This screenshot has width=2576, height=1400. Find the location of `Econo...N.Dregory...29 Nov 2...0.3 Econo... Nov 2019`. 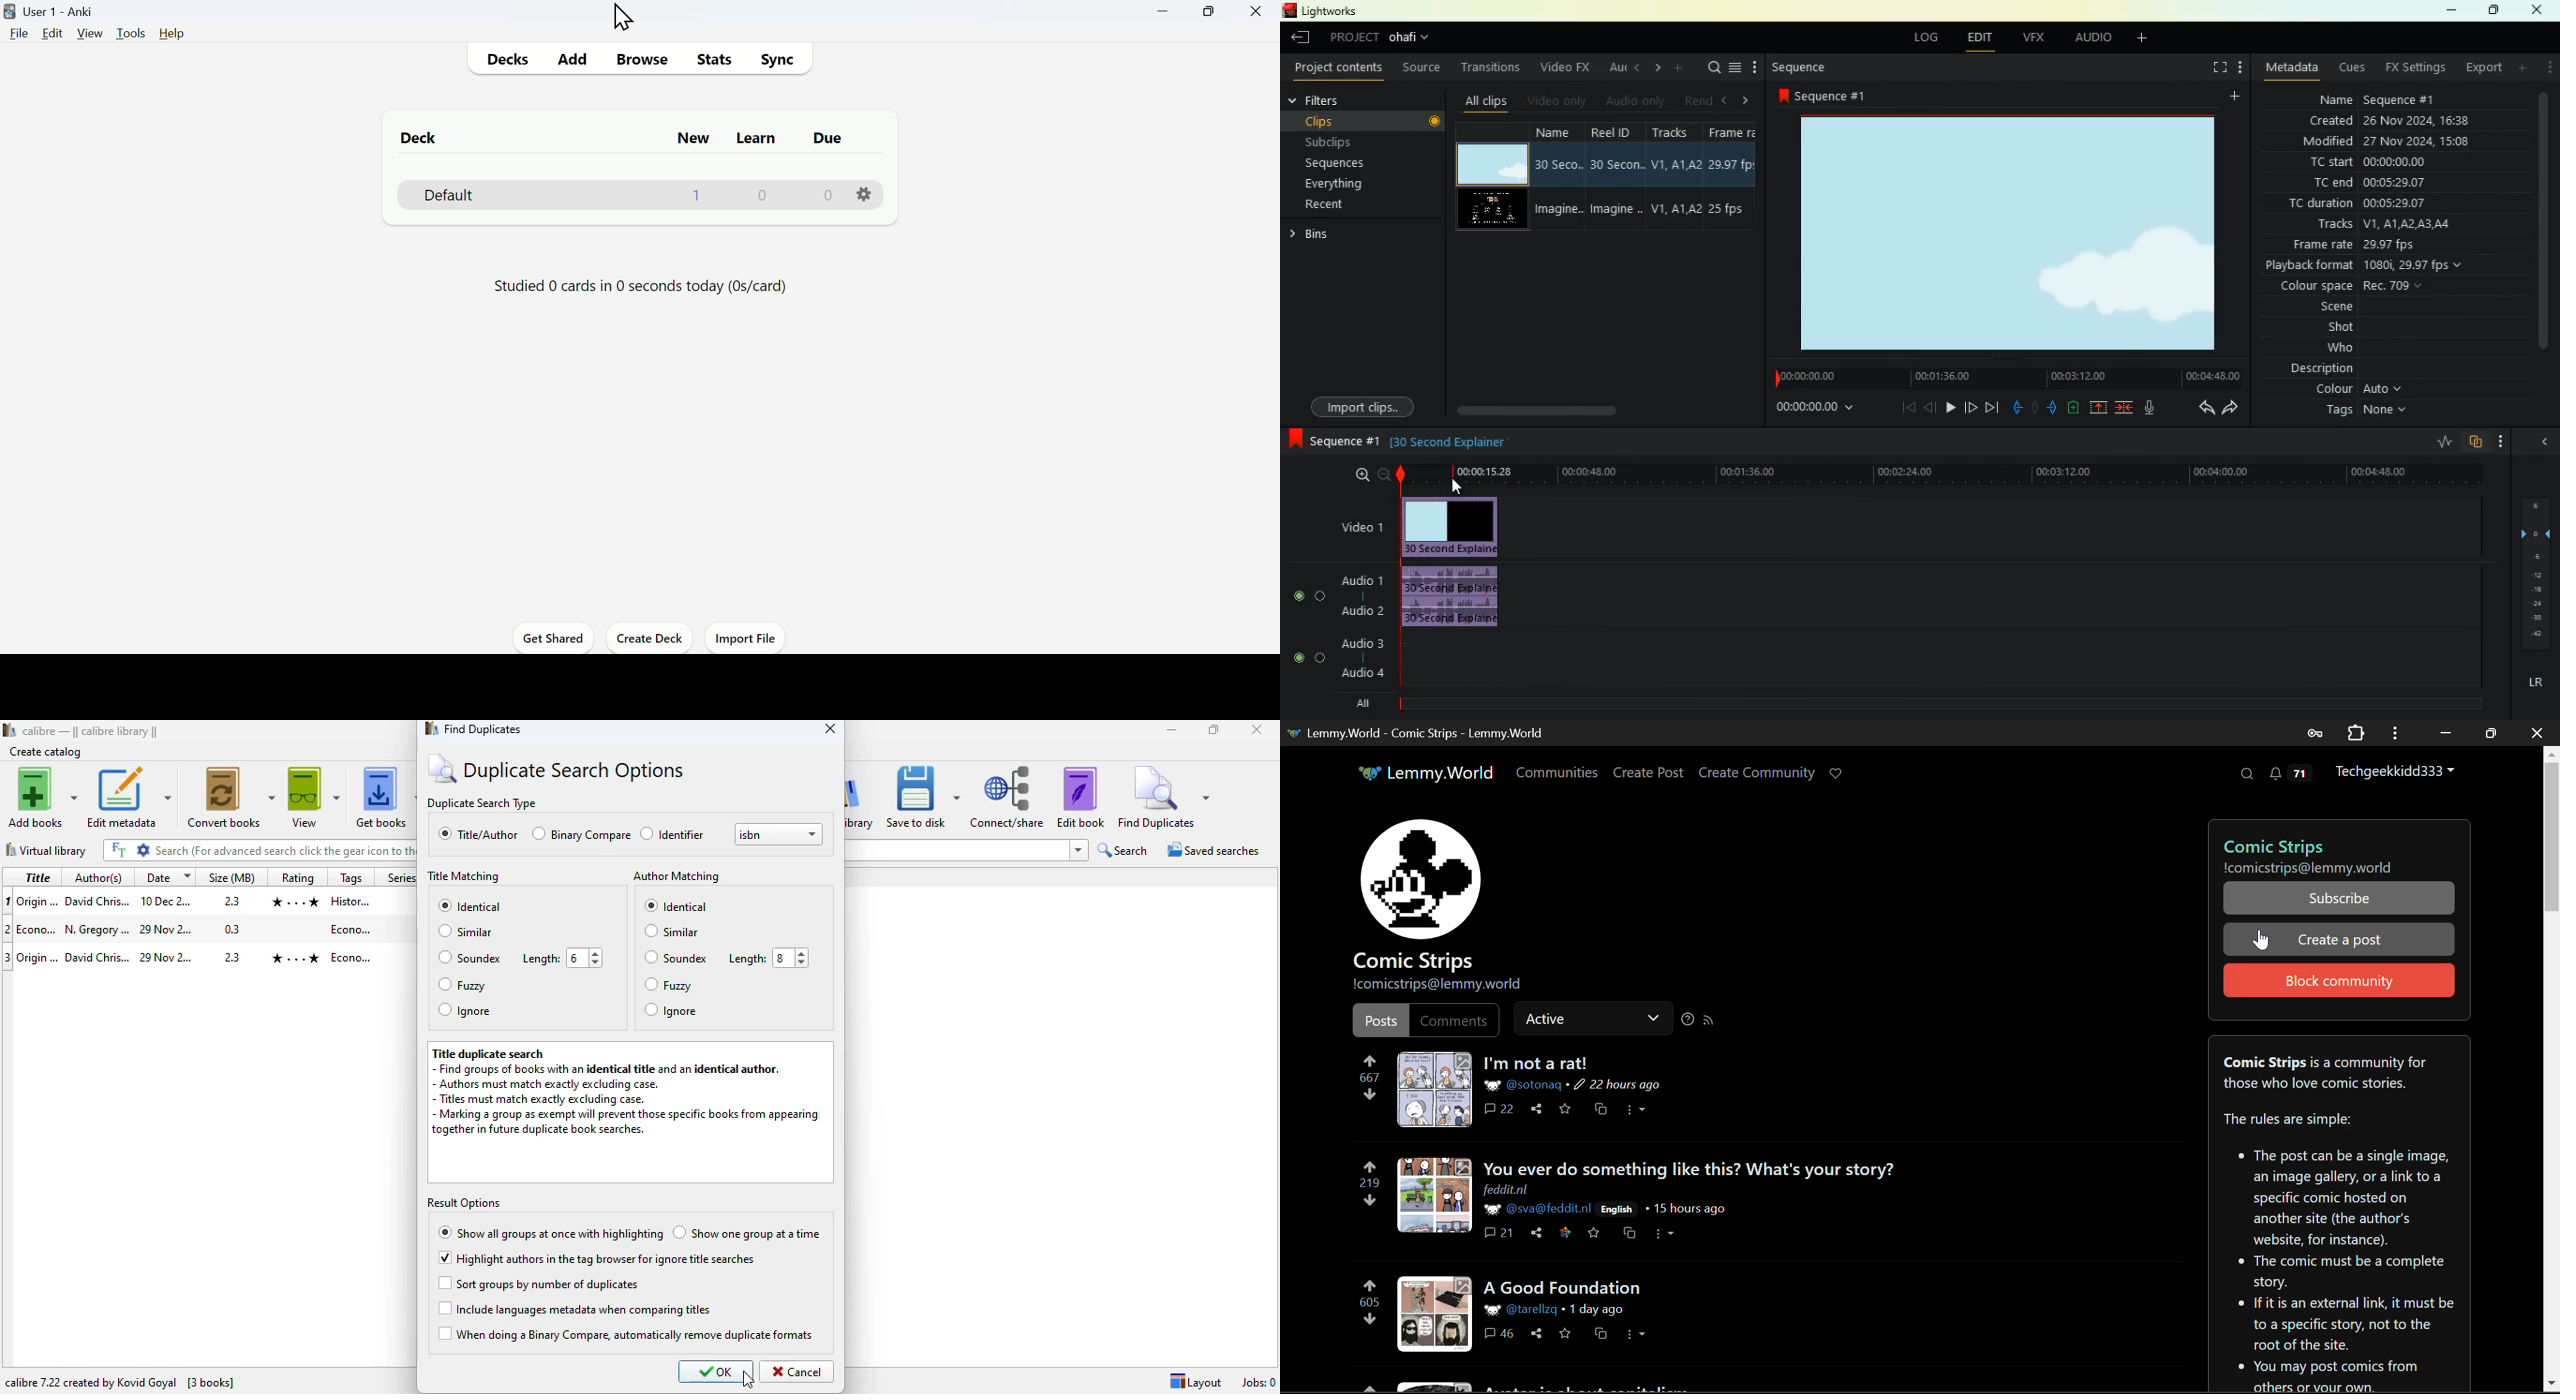

Econo...N.Dregory...29 Nov 2...0.3 Econo... Nov 2019 is located at coordinates (214, 930).